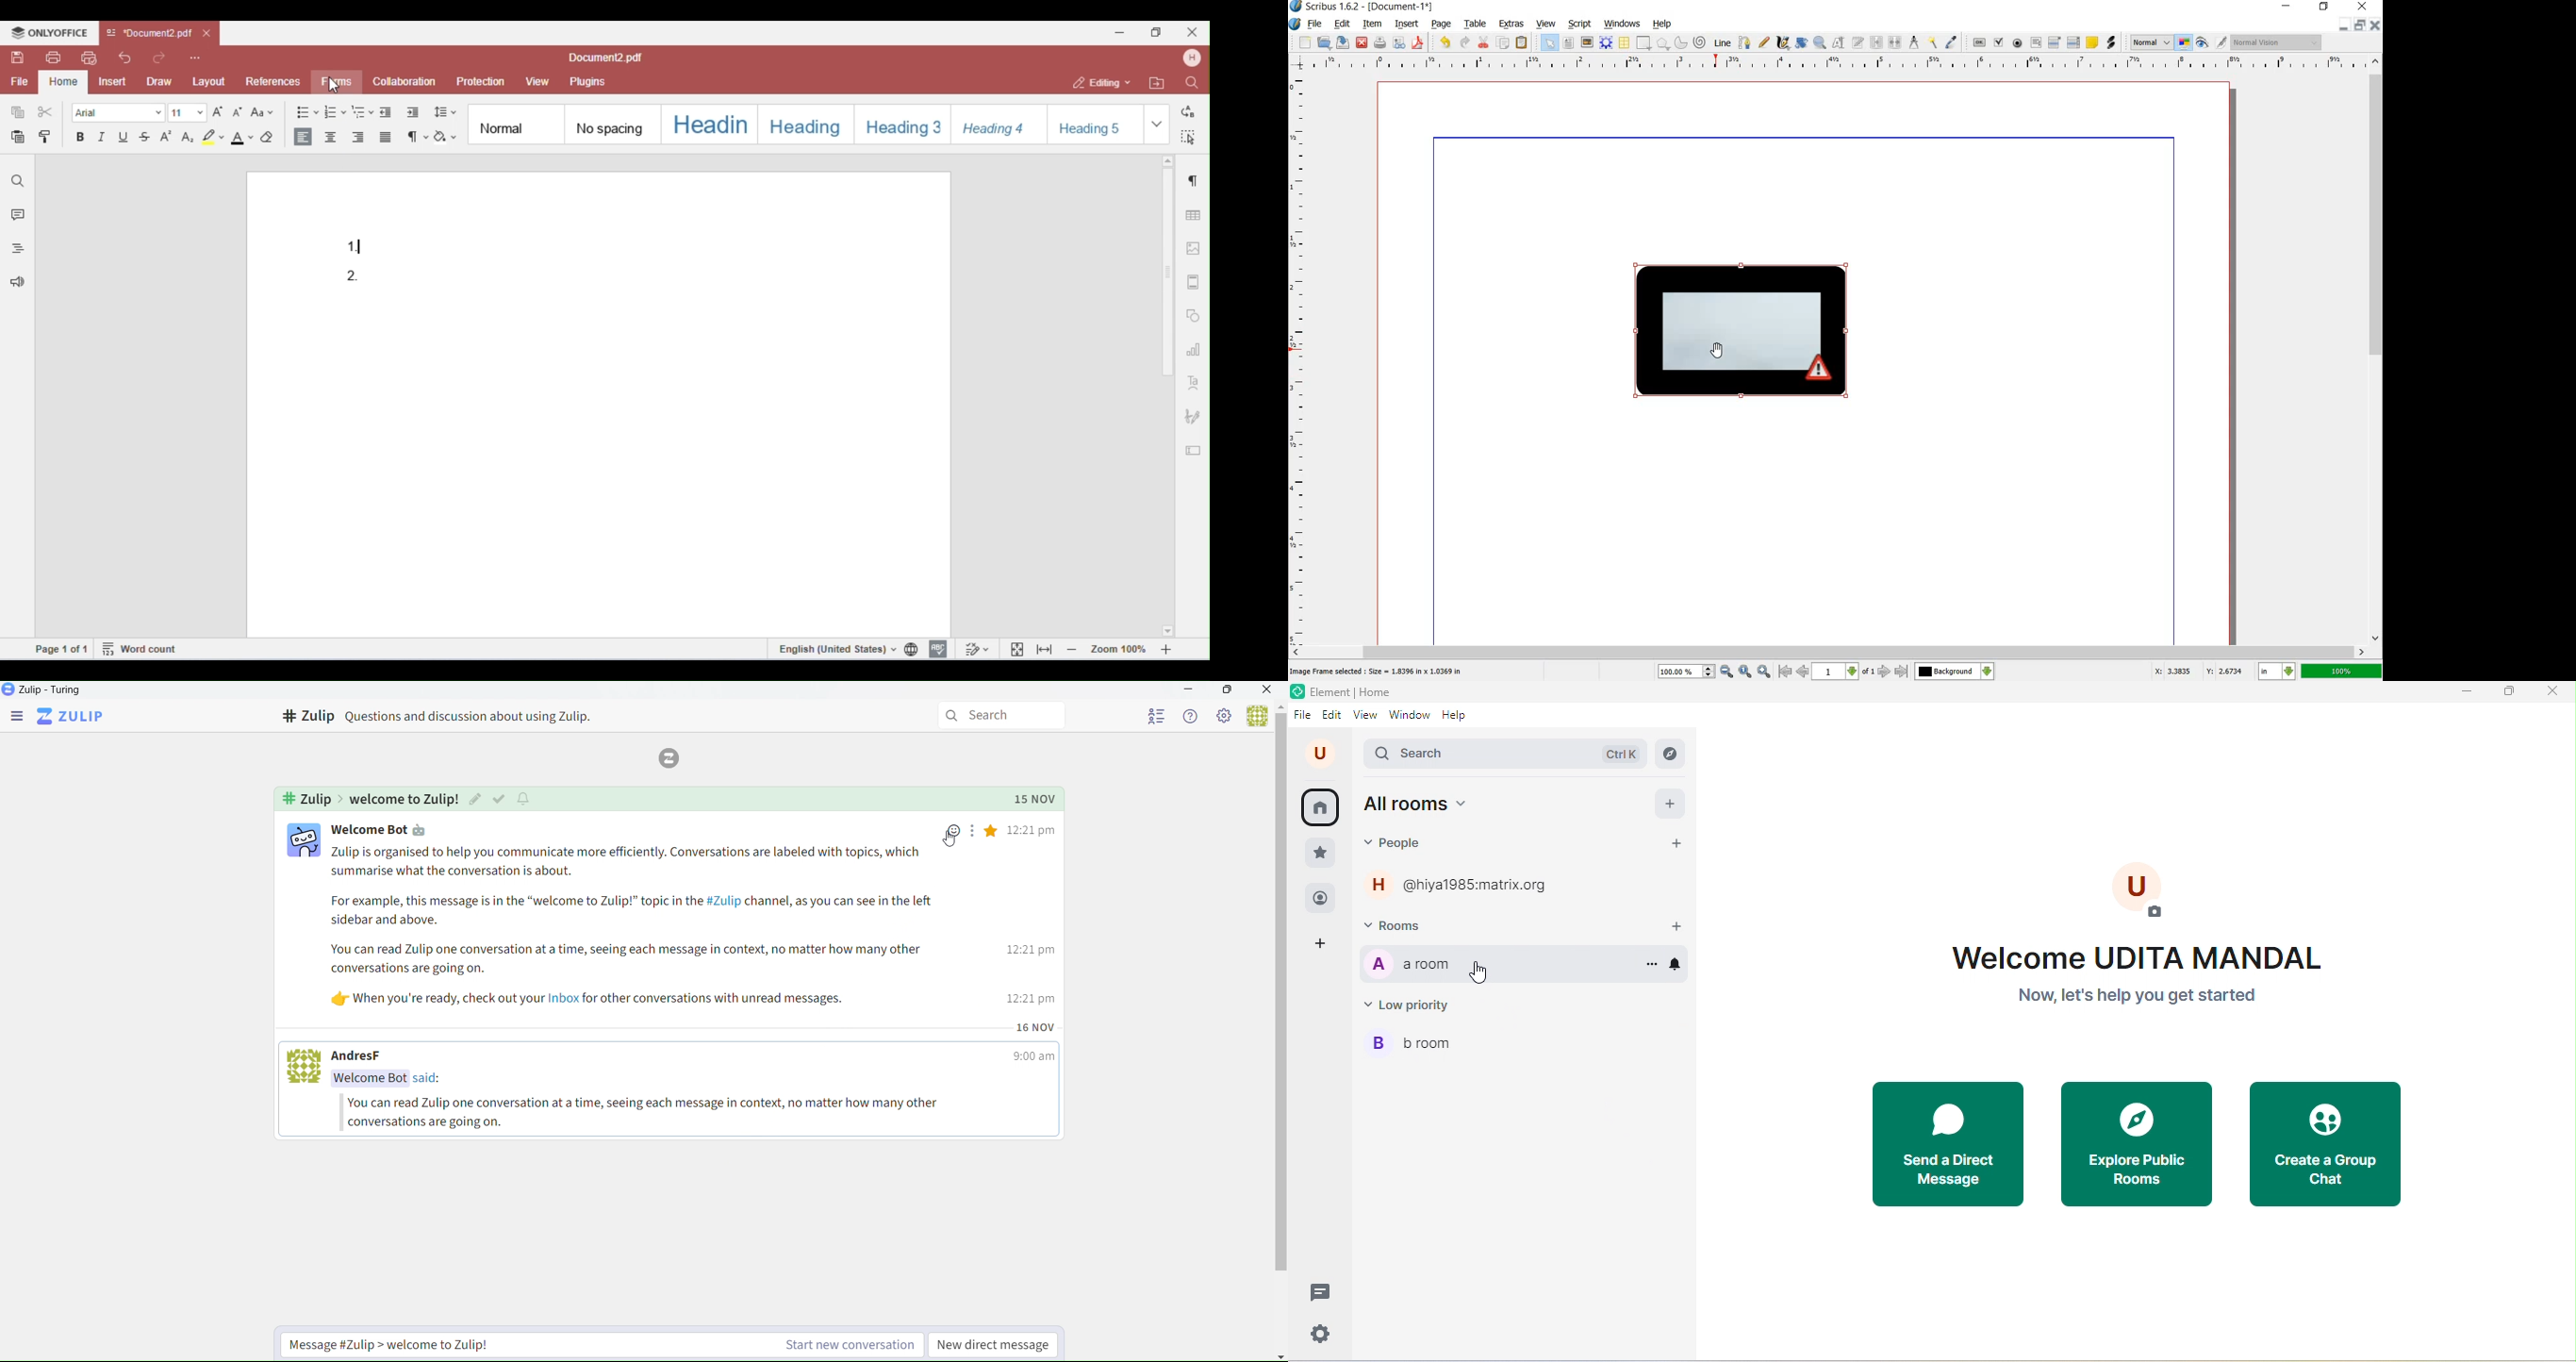 Image resolution: width=2576 pixels, height=1372 pixels. I want to click on text frame, so click(1568, 43).